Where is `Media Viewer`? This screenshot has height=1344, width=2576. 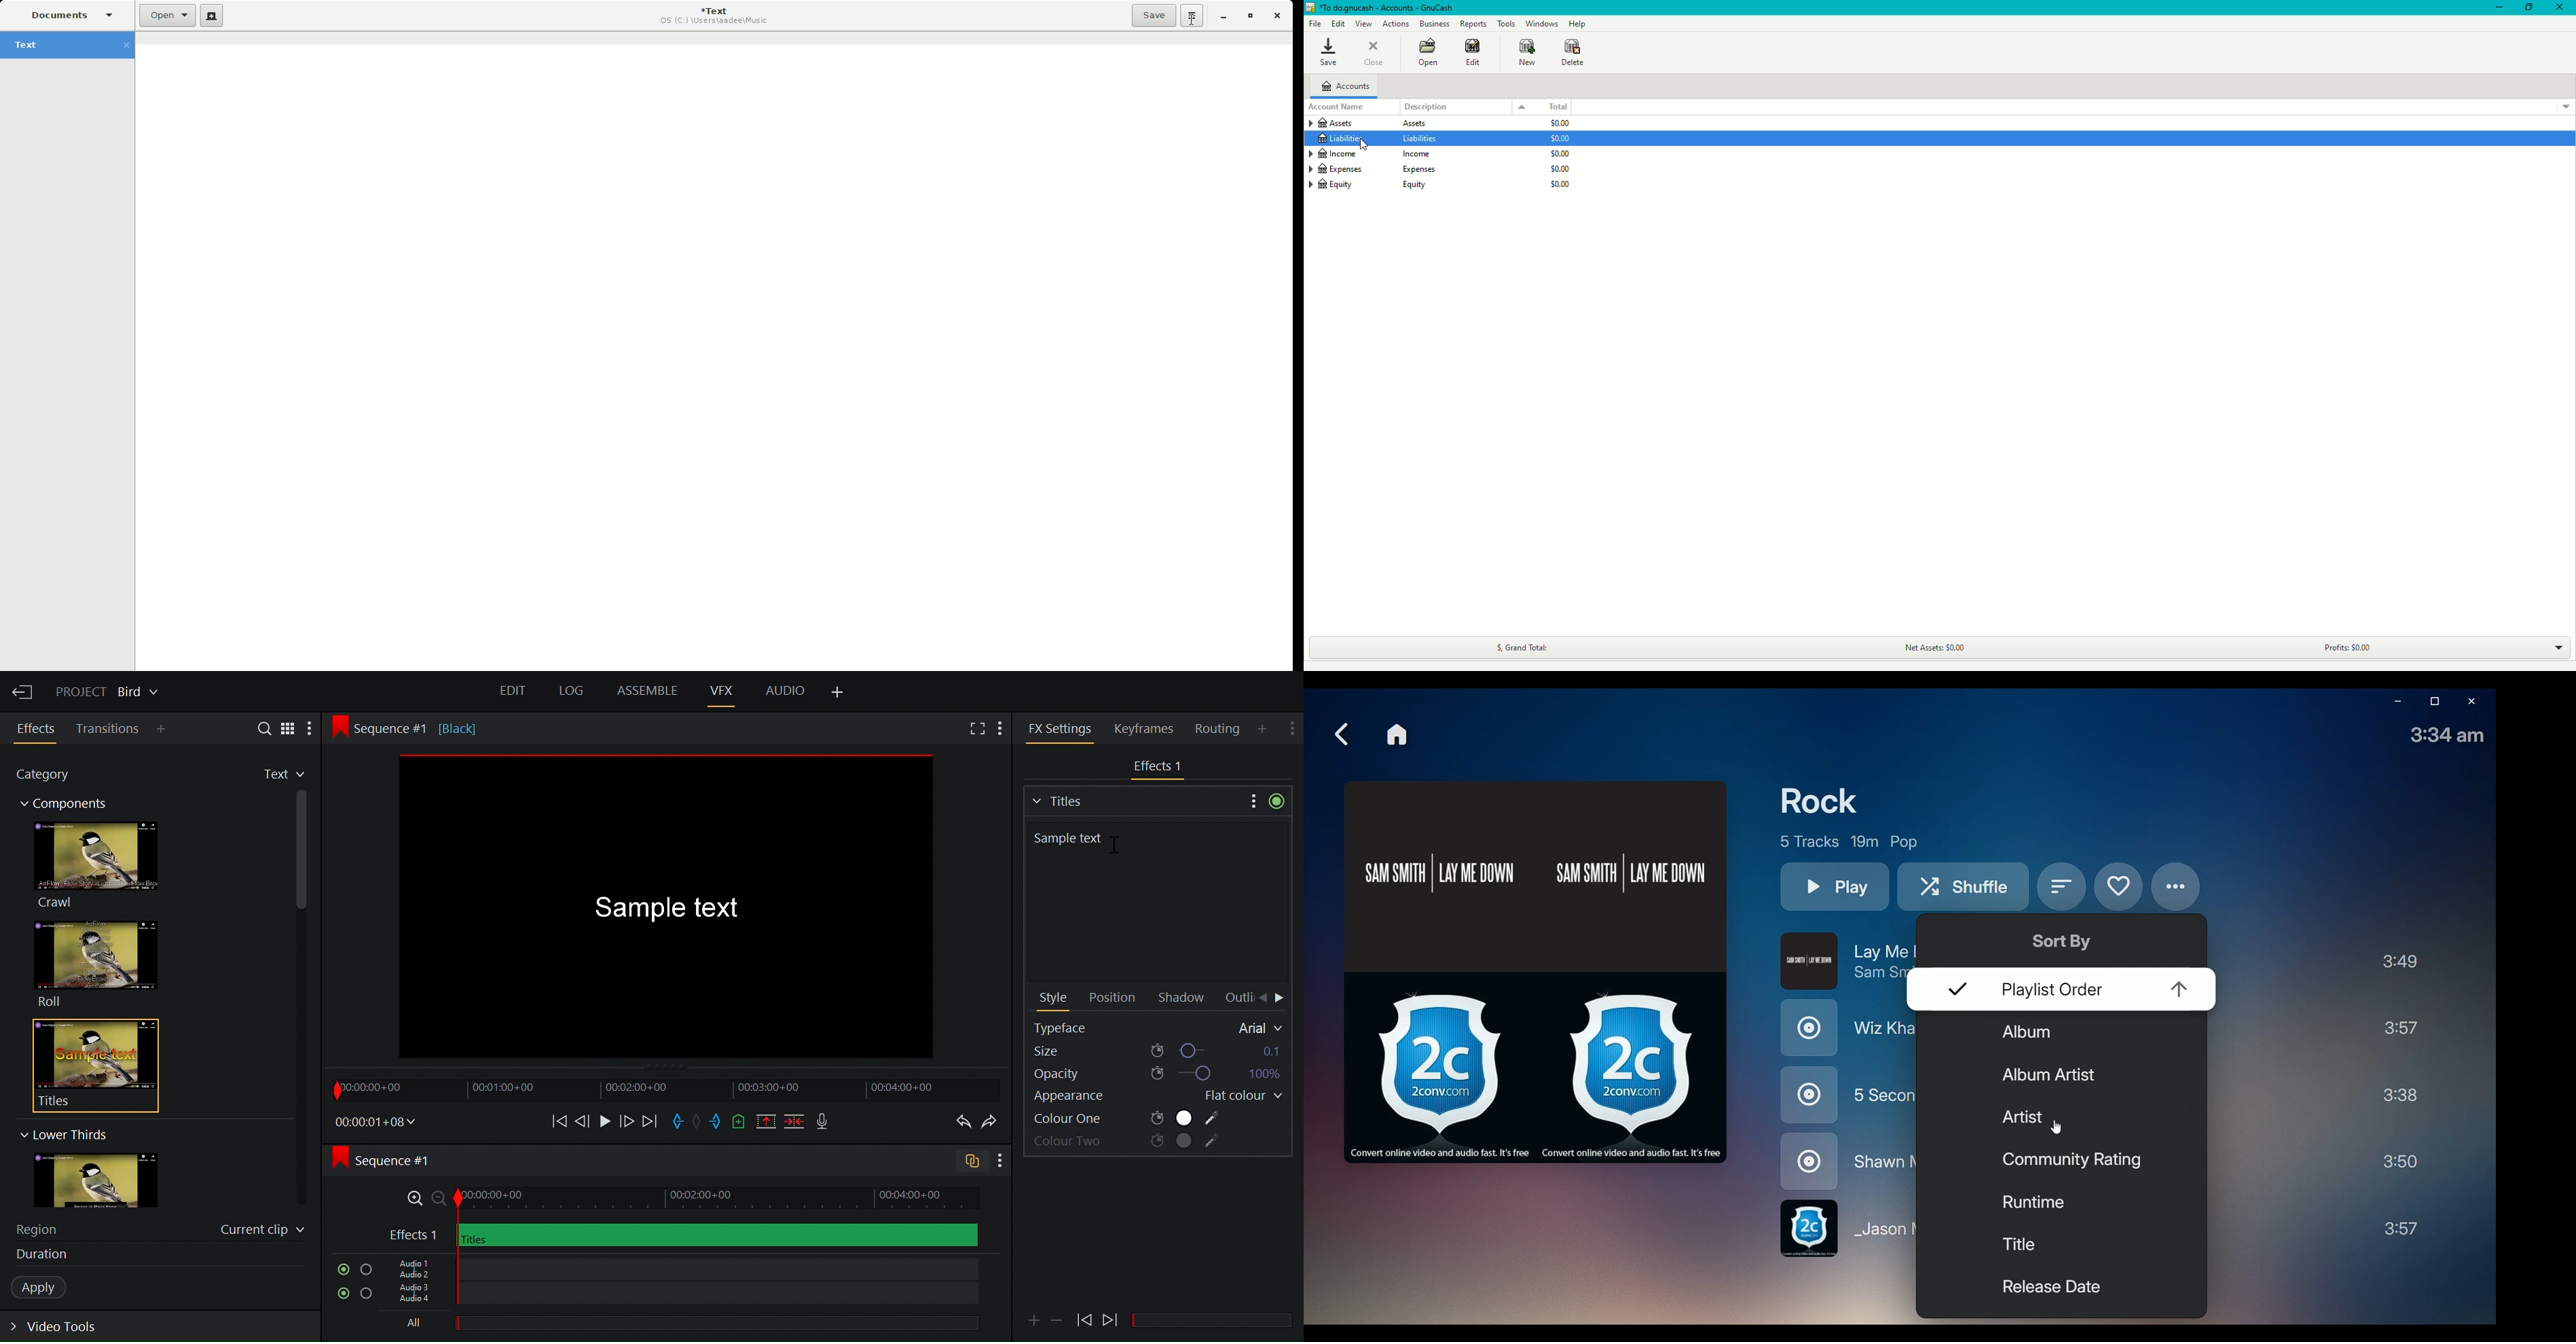 Media Viewer is located at coordinates (666, 905).